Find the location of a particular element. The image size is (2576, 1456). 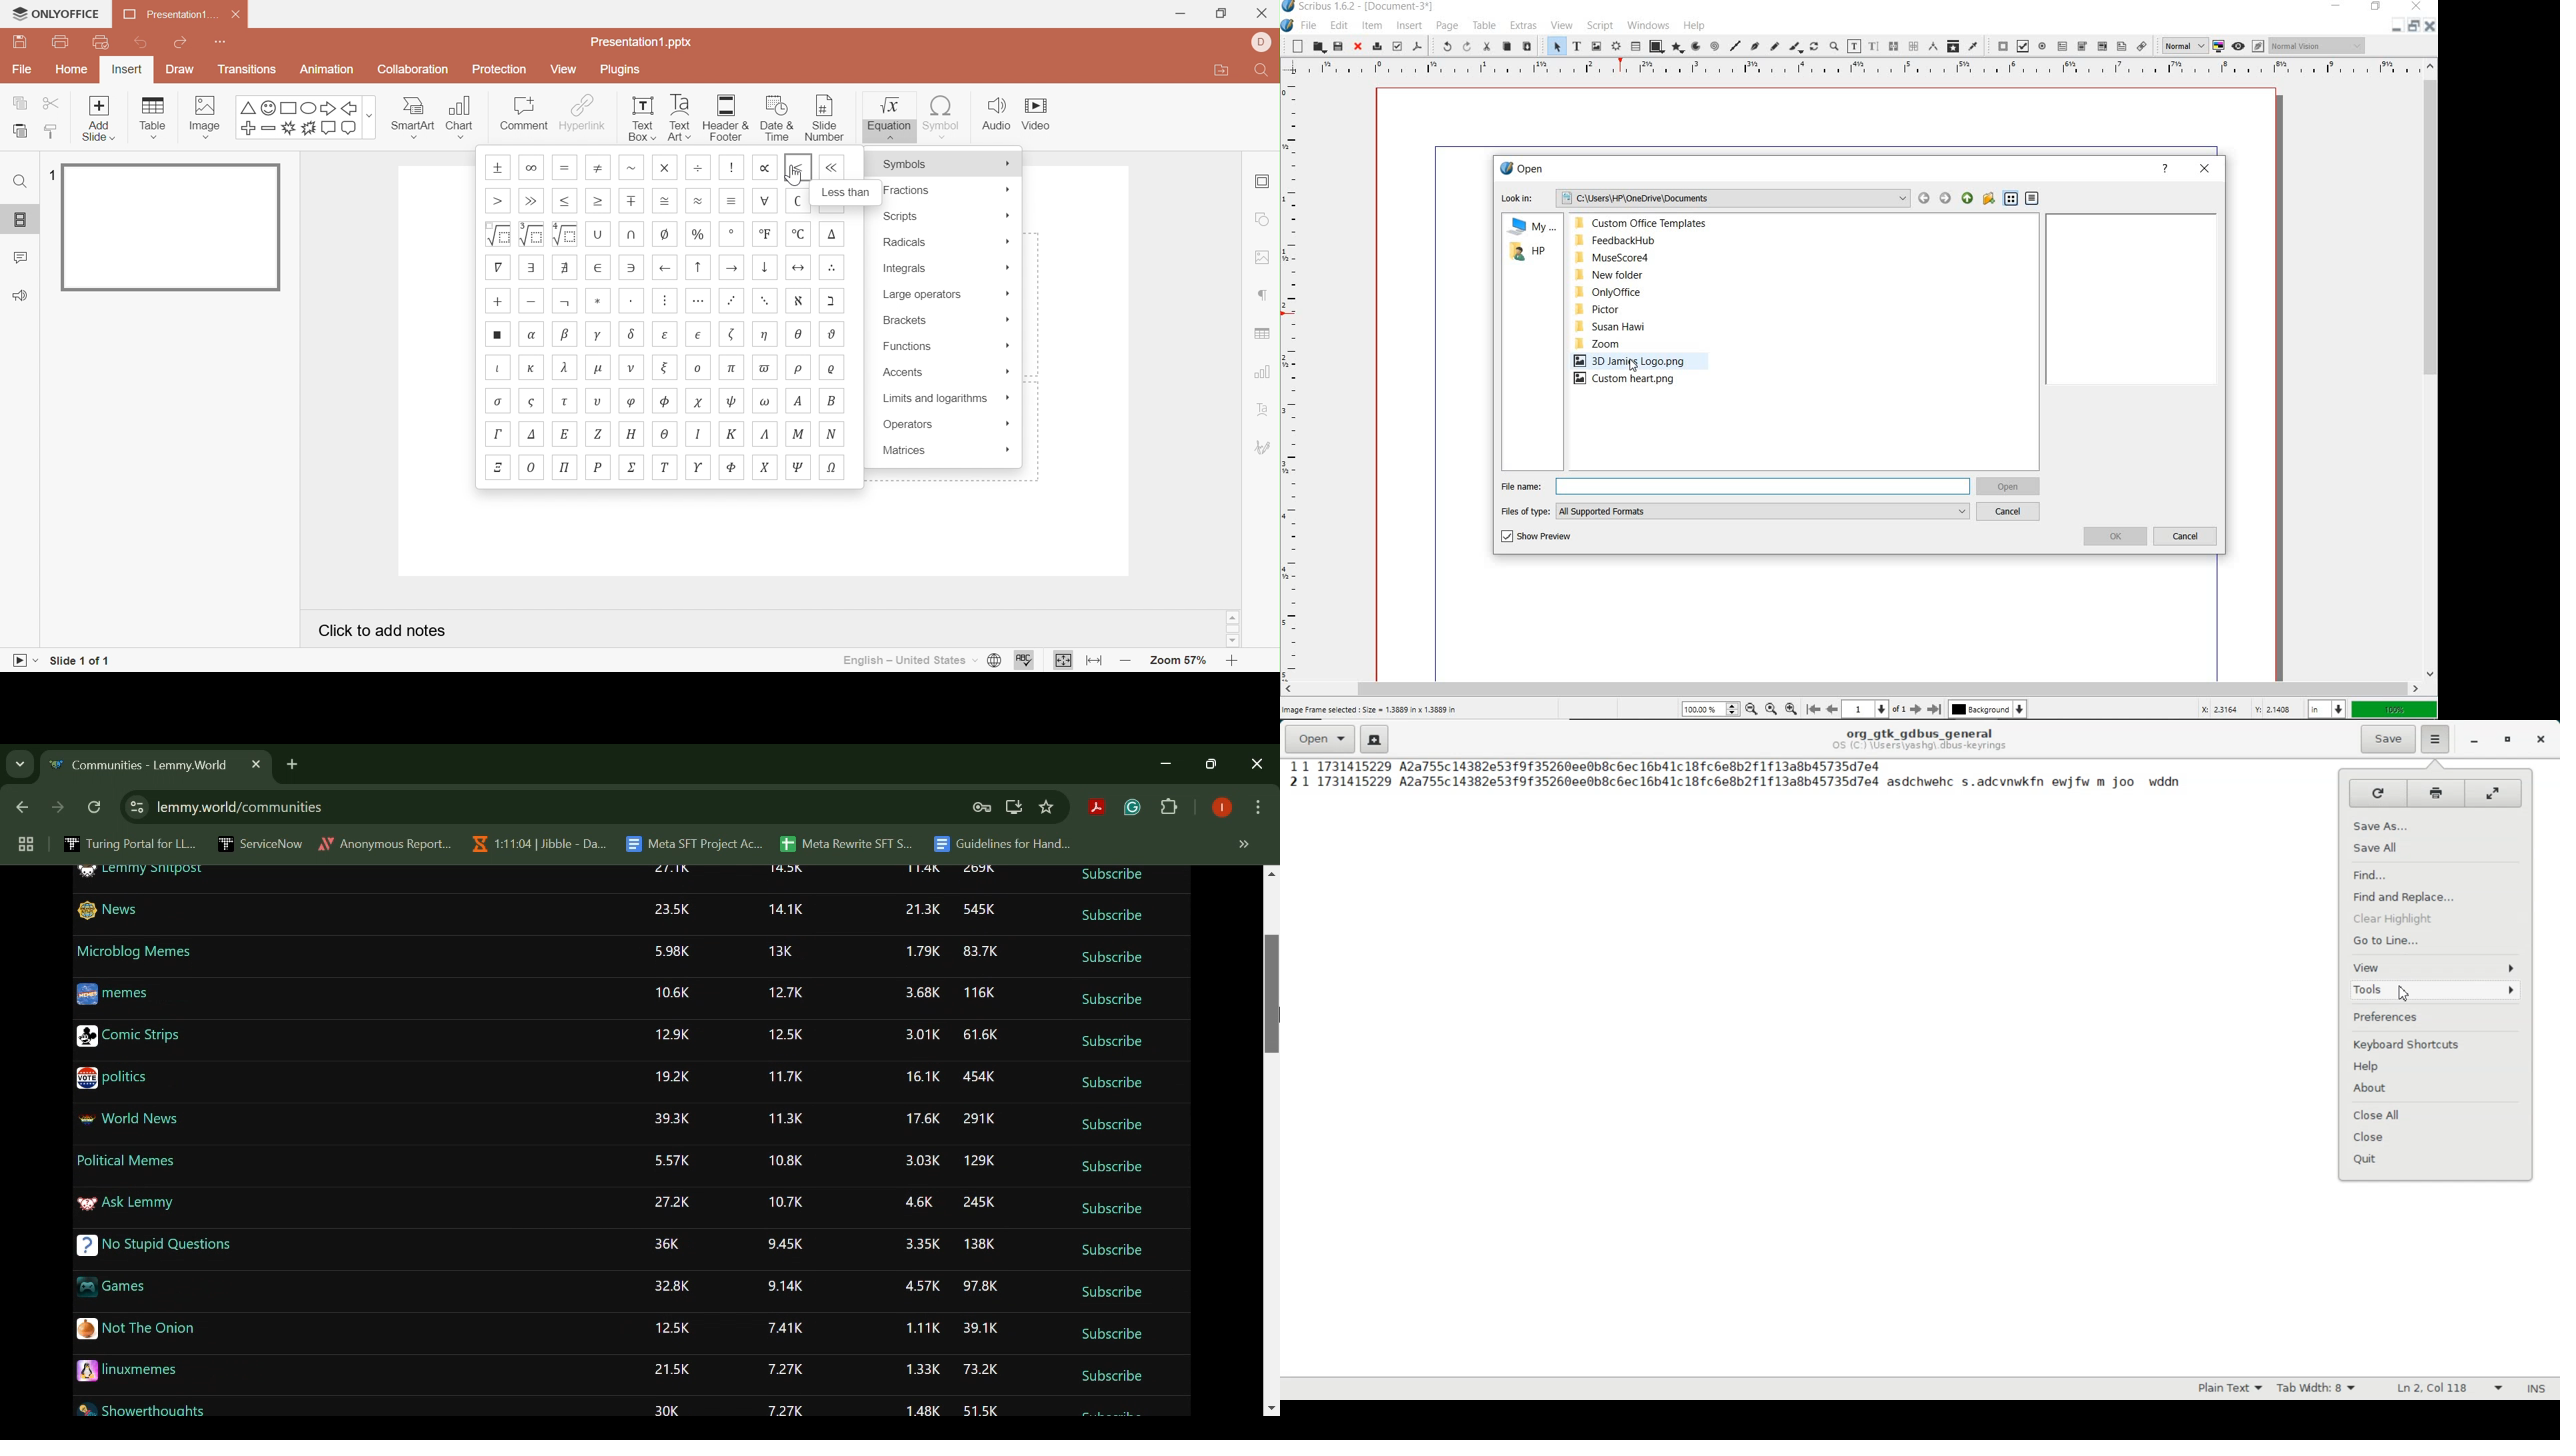

View is located at coordinates (2435, 968).